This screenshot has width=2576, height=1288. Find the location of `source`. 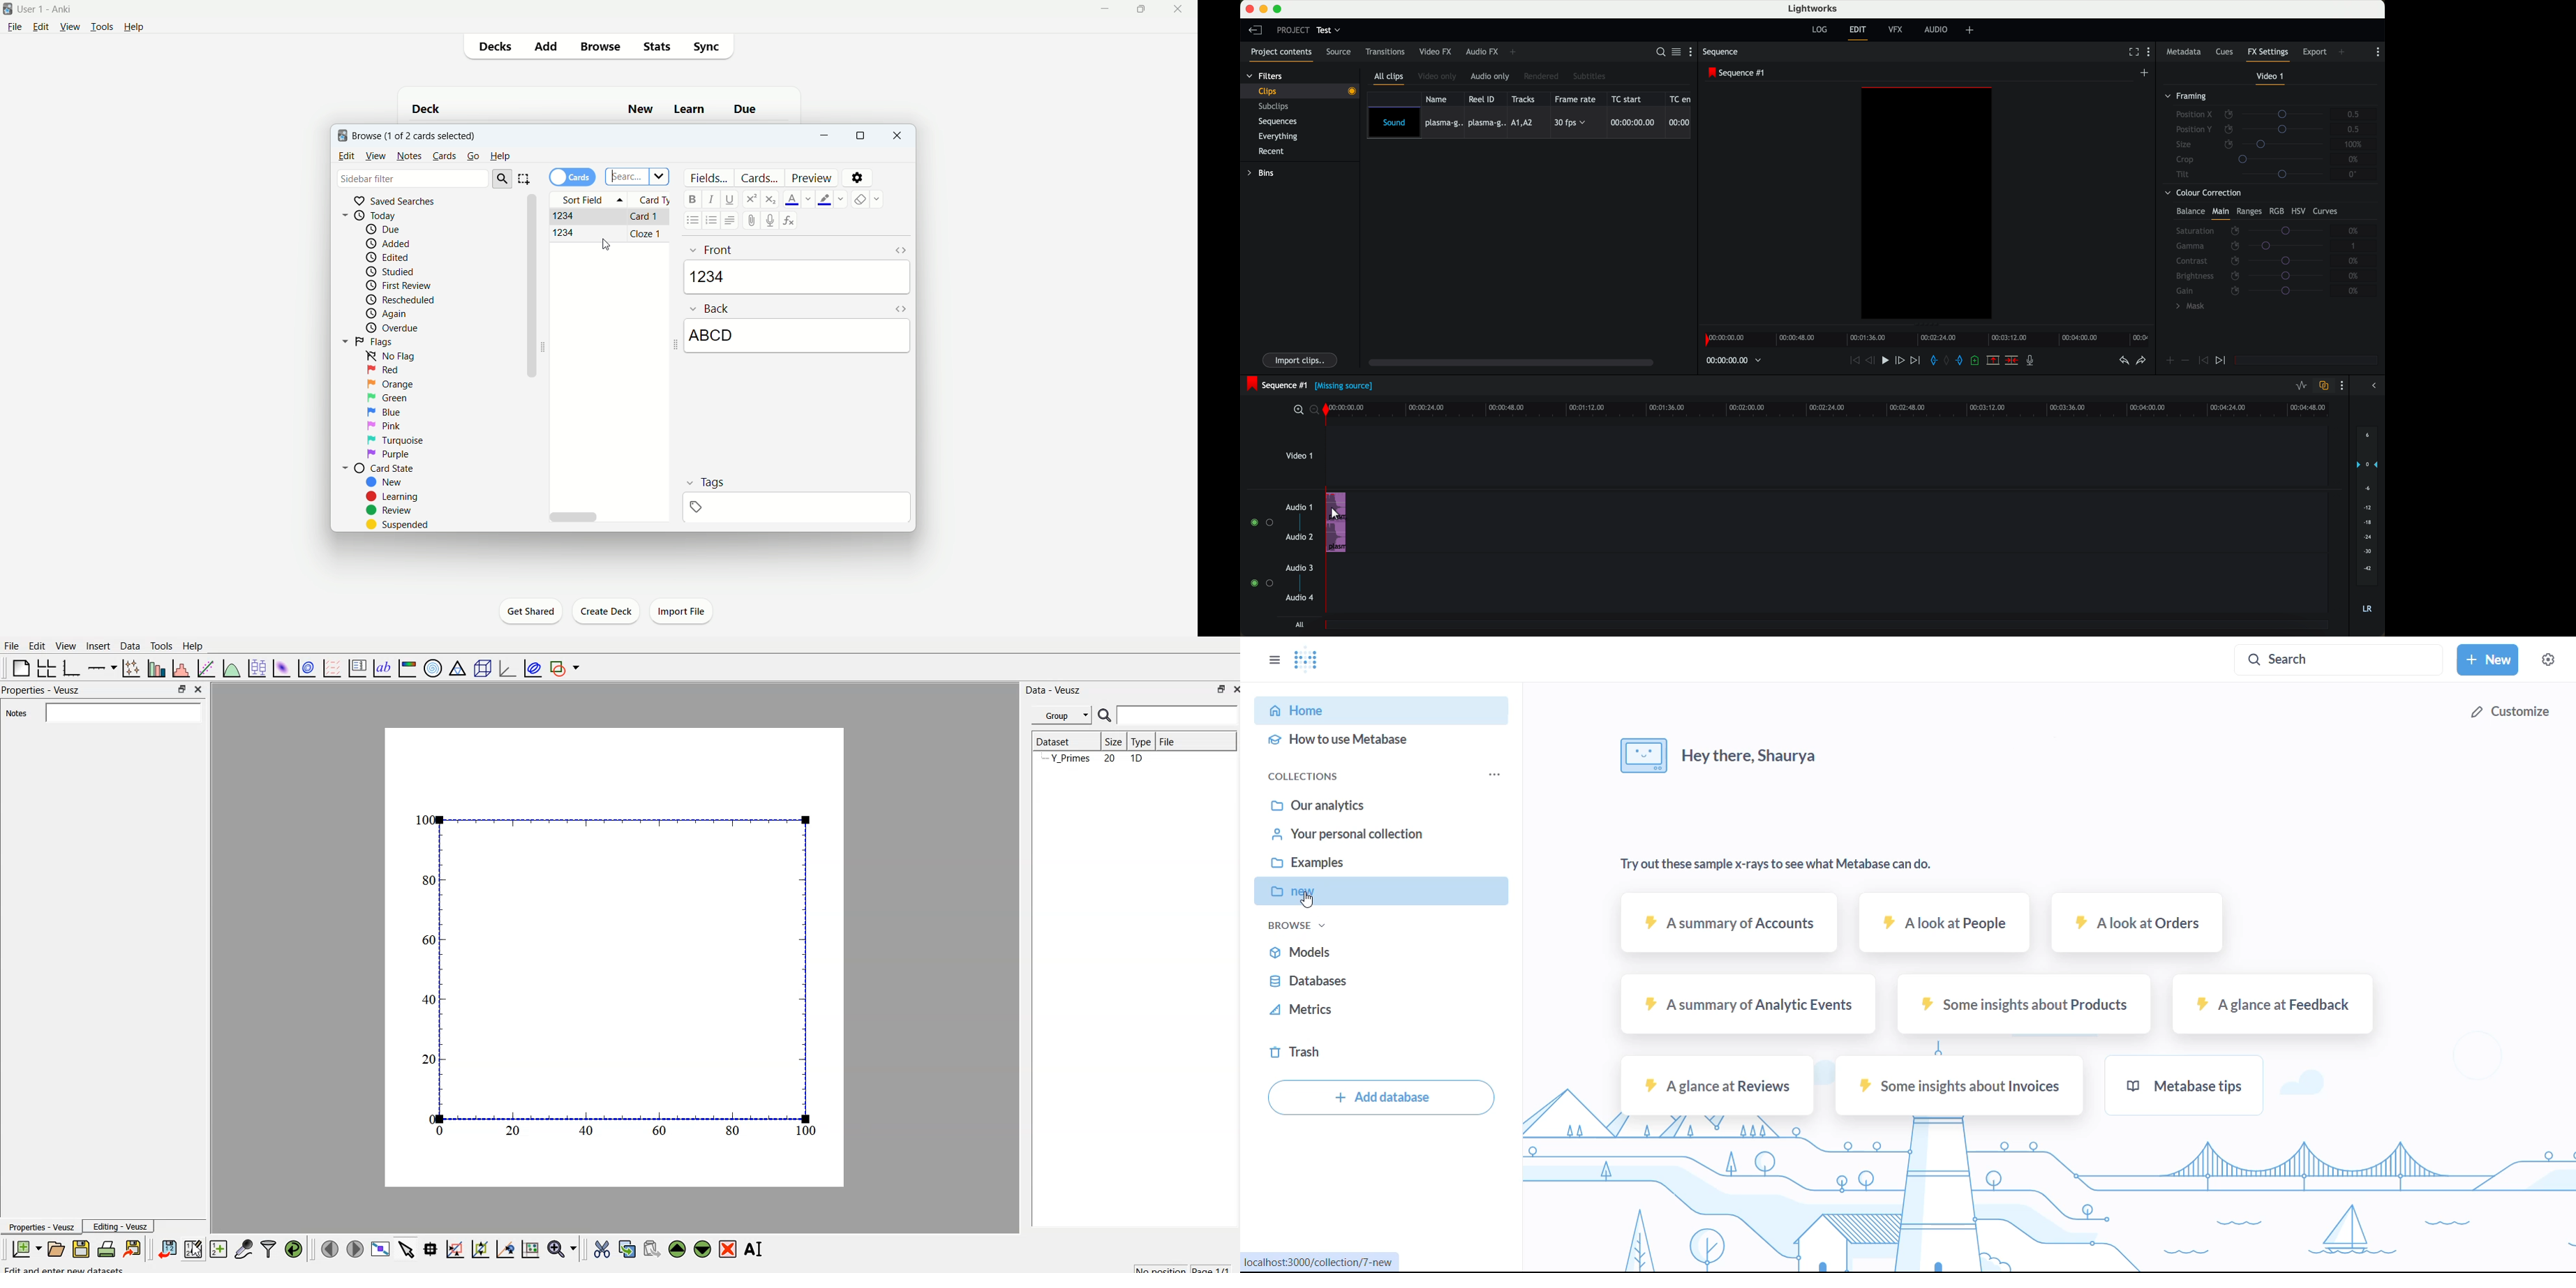

source is located at coordinates (1342, 52).